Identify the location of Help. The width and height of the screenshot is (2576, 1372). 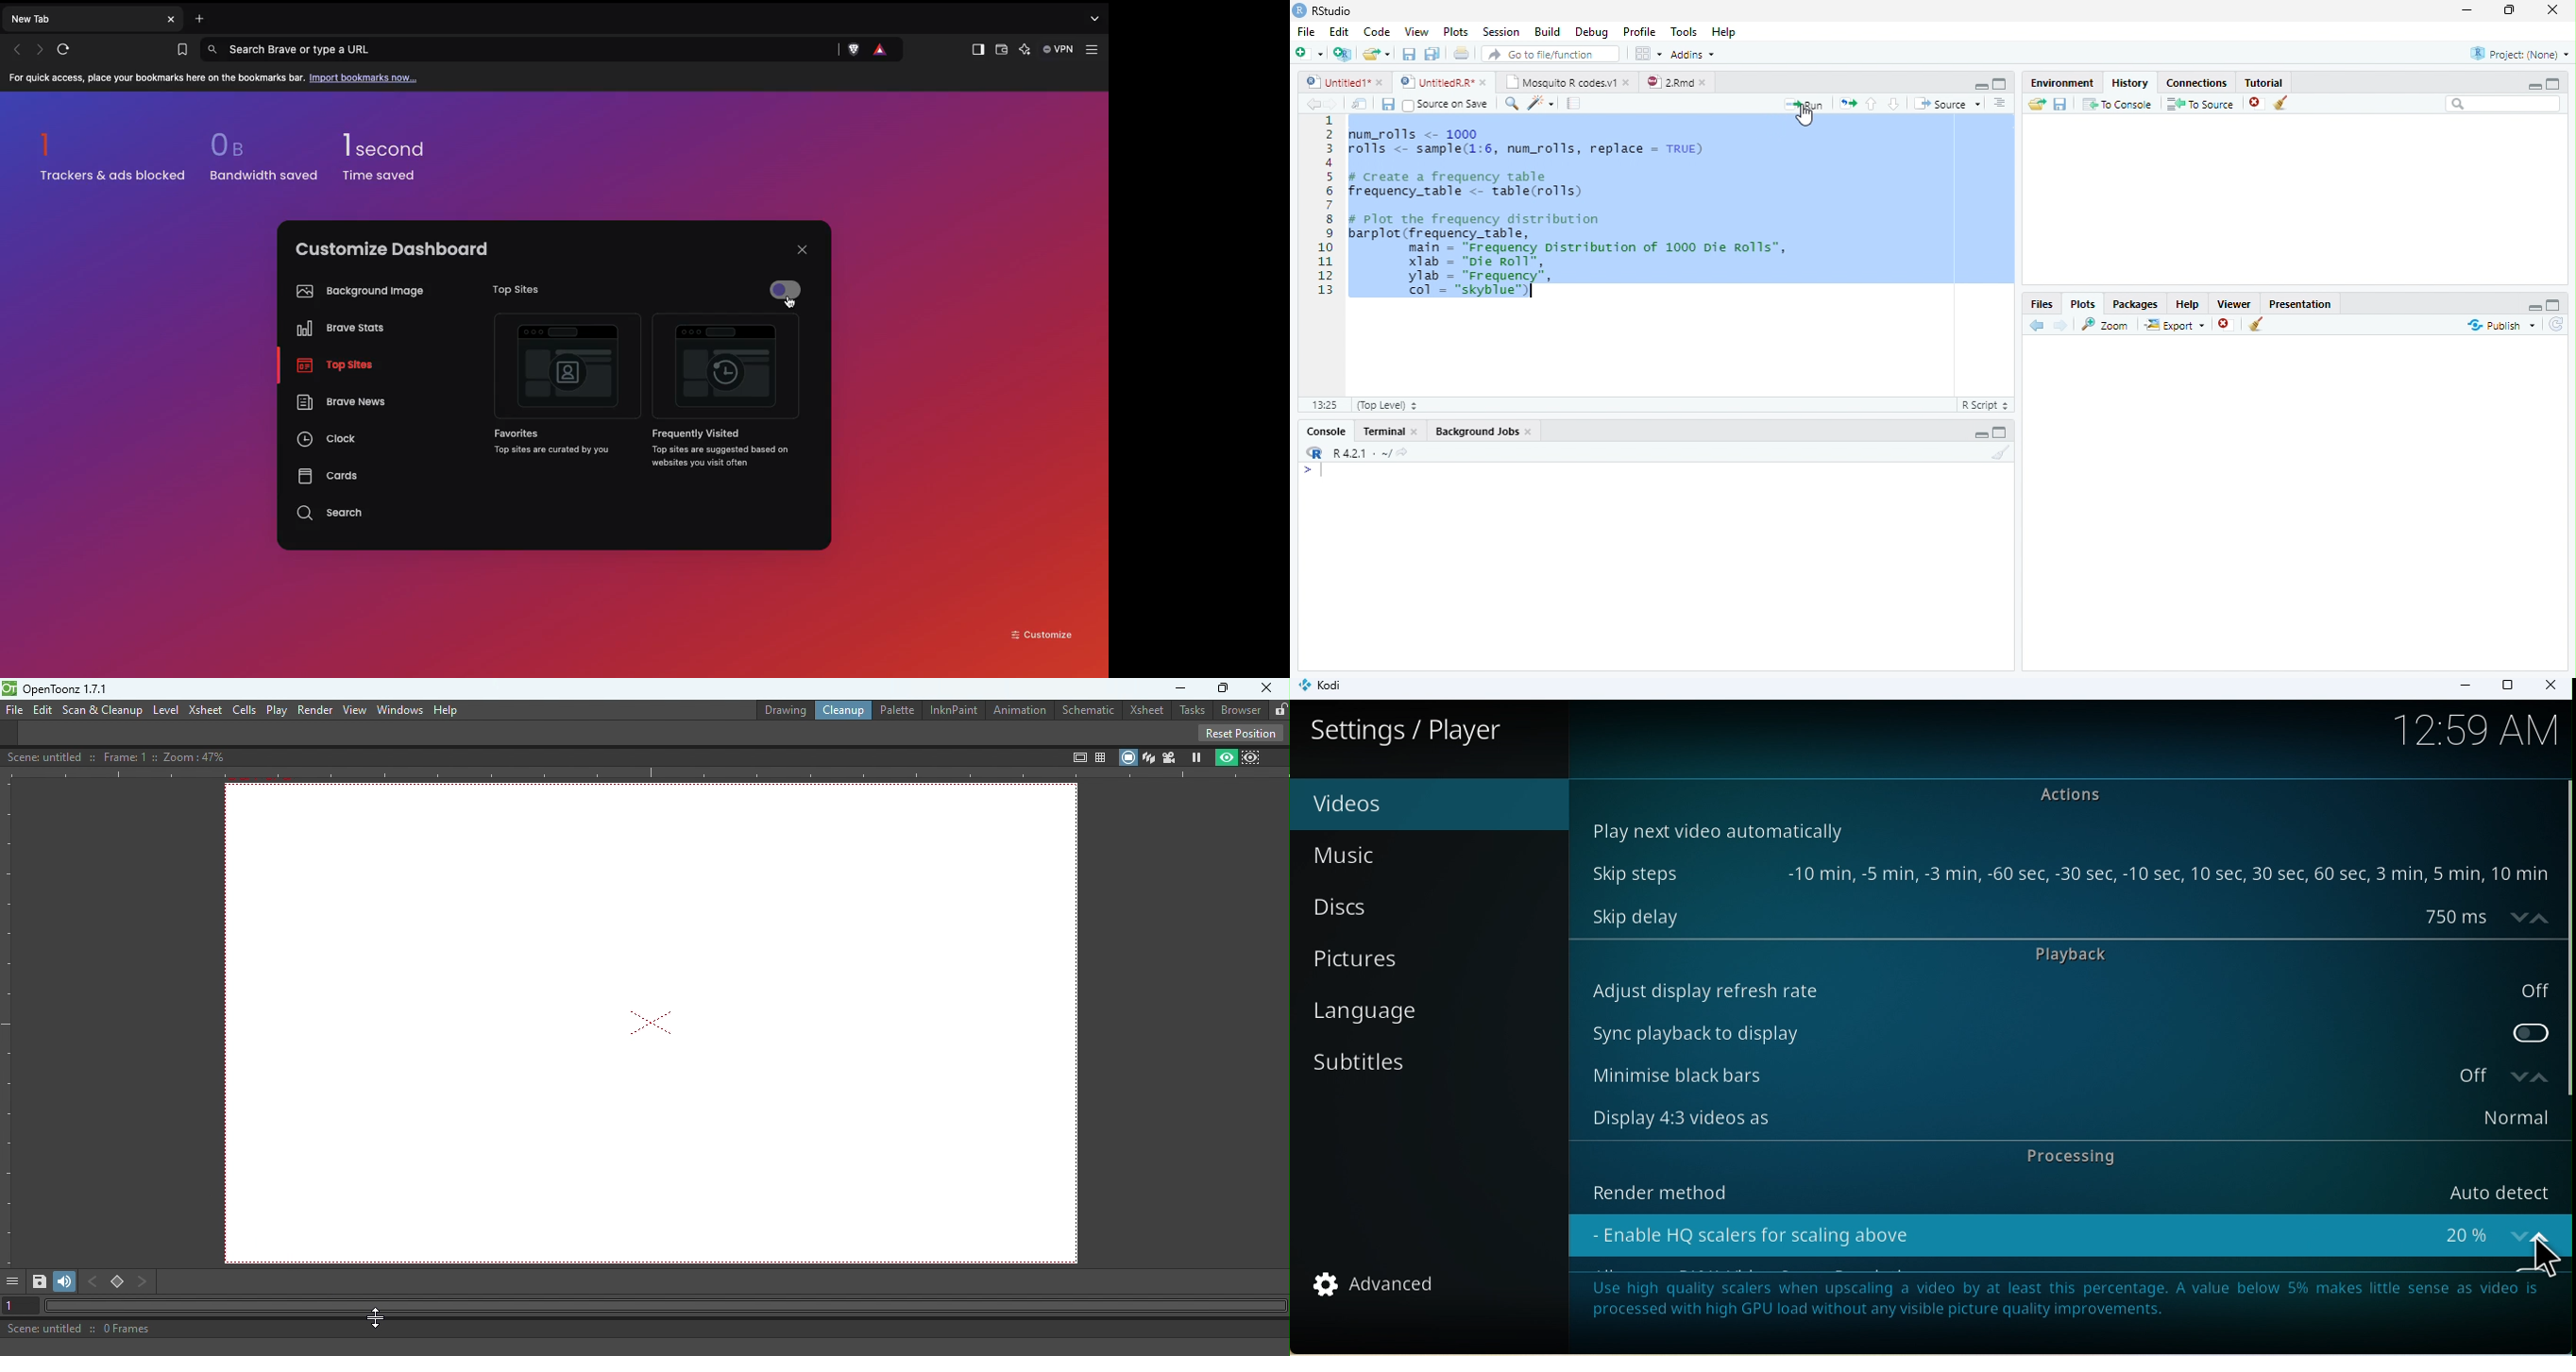
(1726, 31).